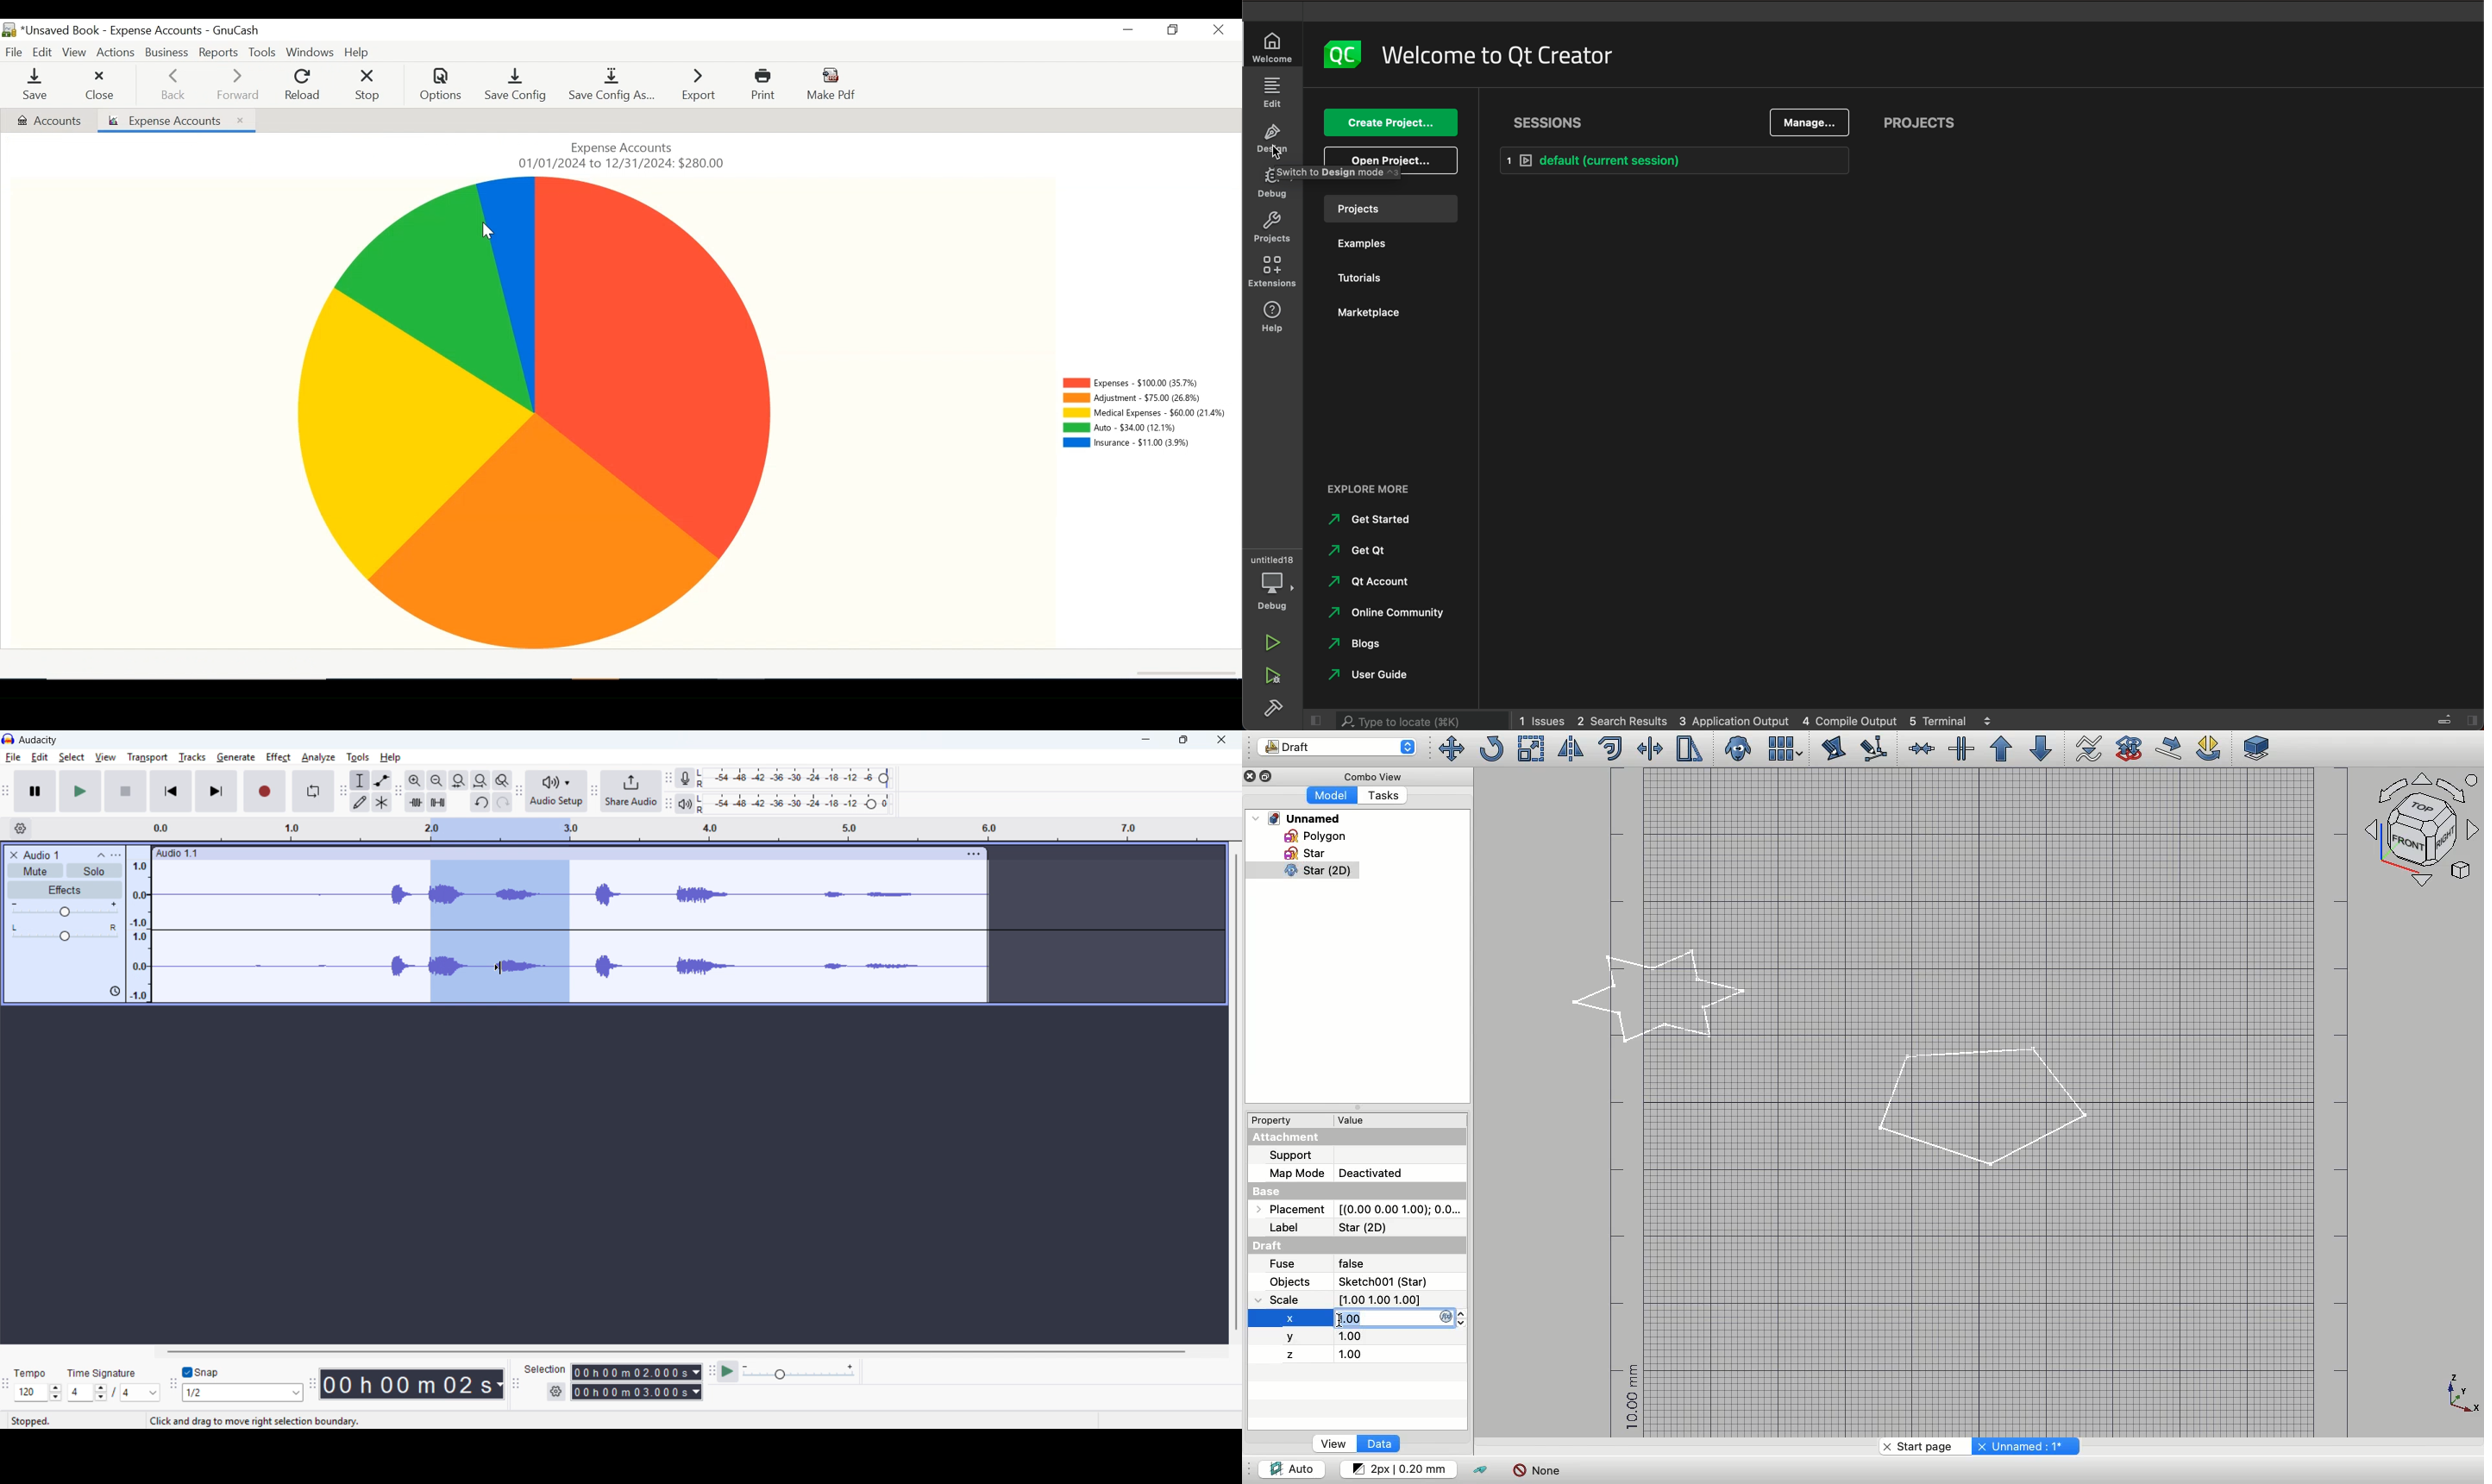 The width and height of the screenshot is (2492, 1484). I want to click on Draft to sketch, so click(2130, 747).